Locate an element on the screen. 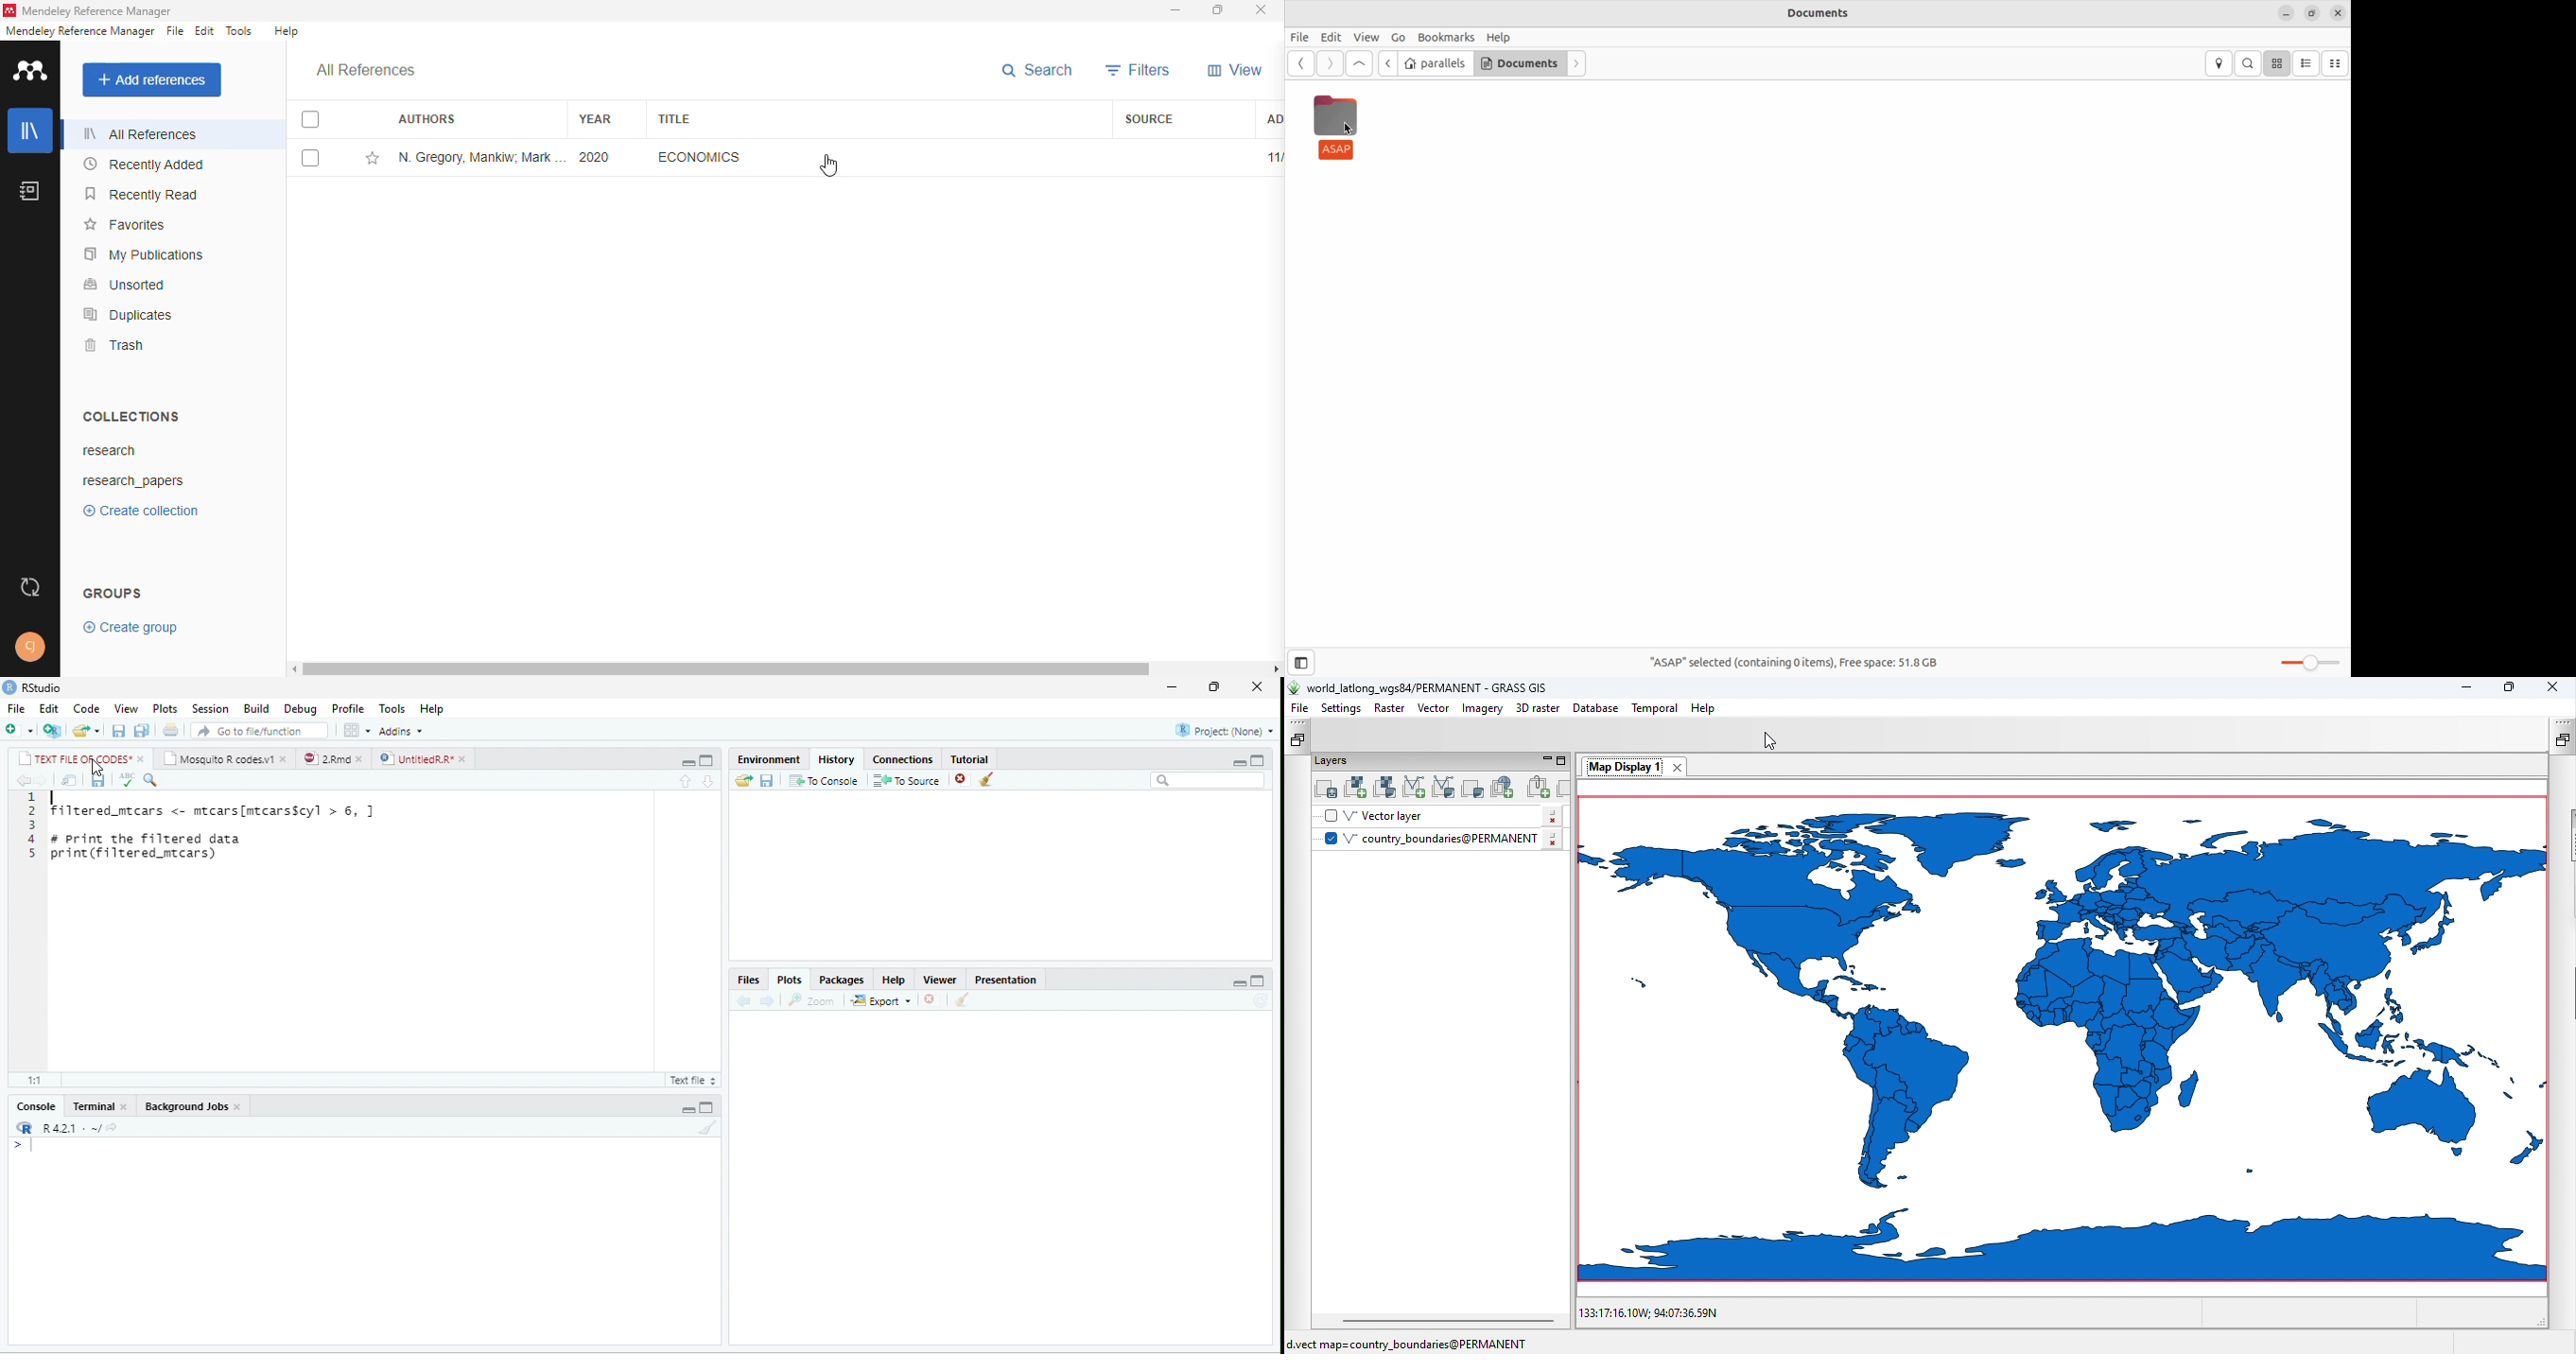 Image resolution: width=2576 pixels, height=1372 pixels. resize is located at coordinates (1212, 687).